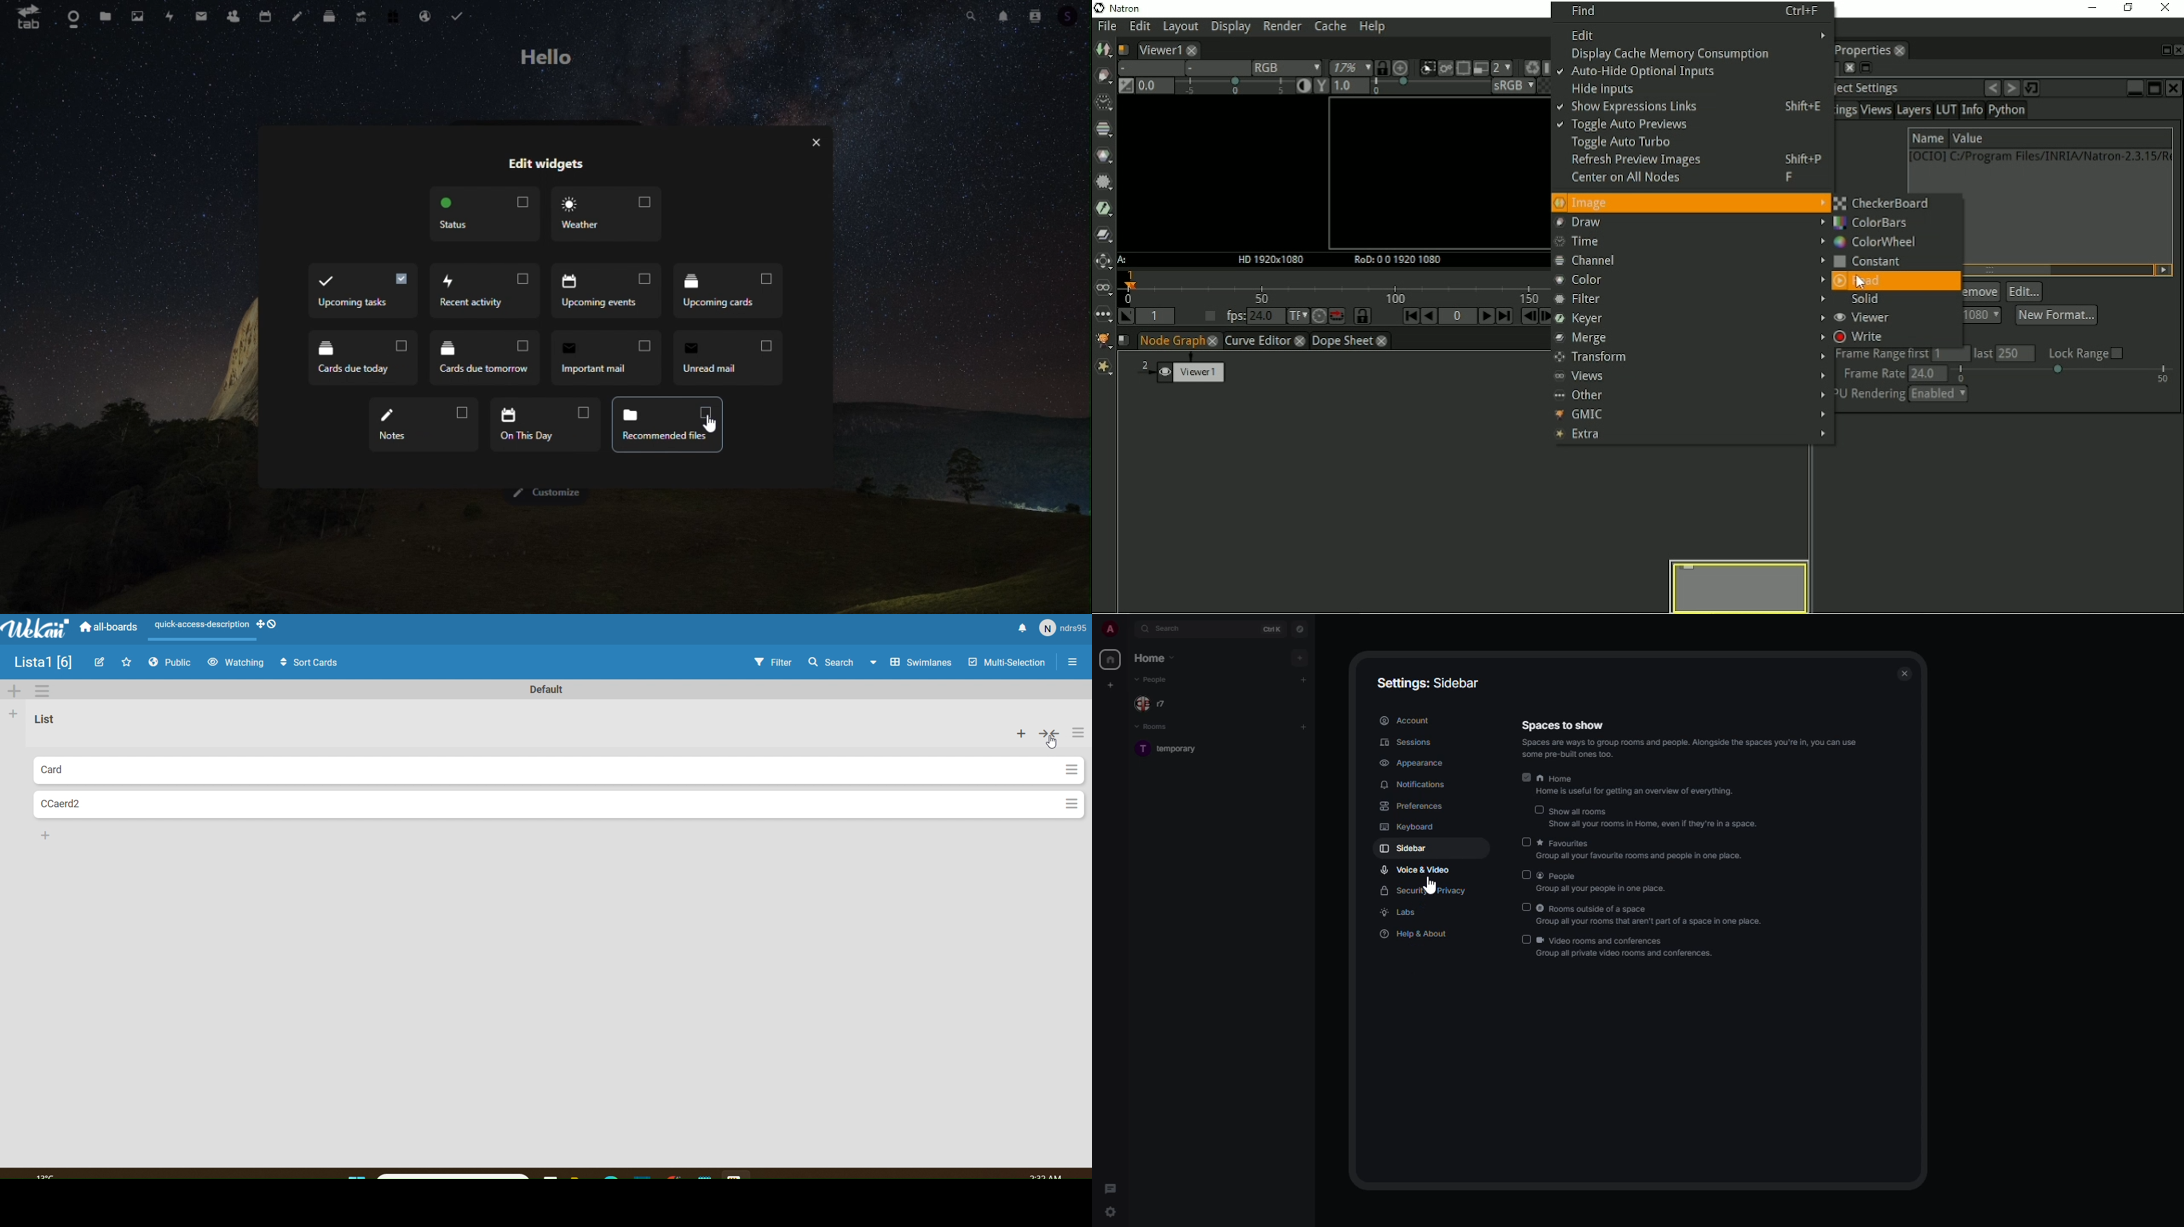 The image size is (2184, 1232). What do you see at coordinates (139, 17) in the screenshot?
I see `photos` at bounding box center [139, 17].